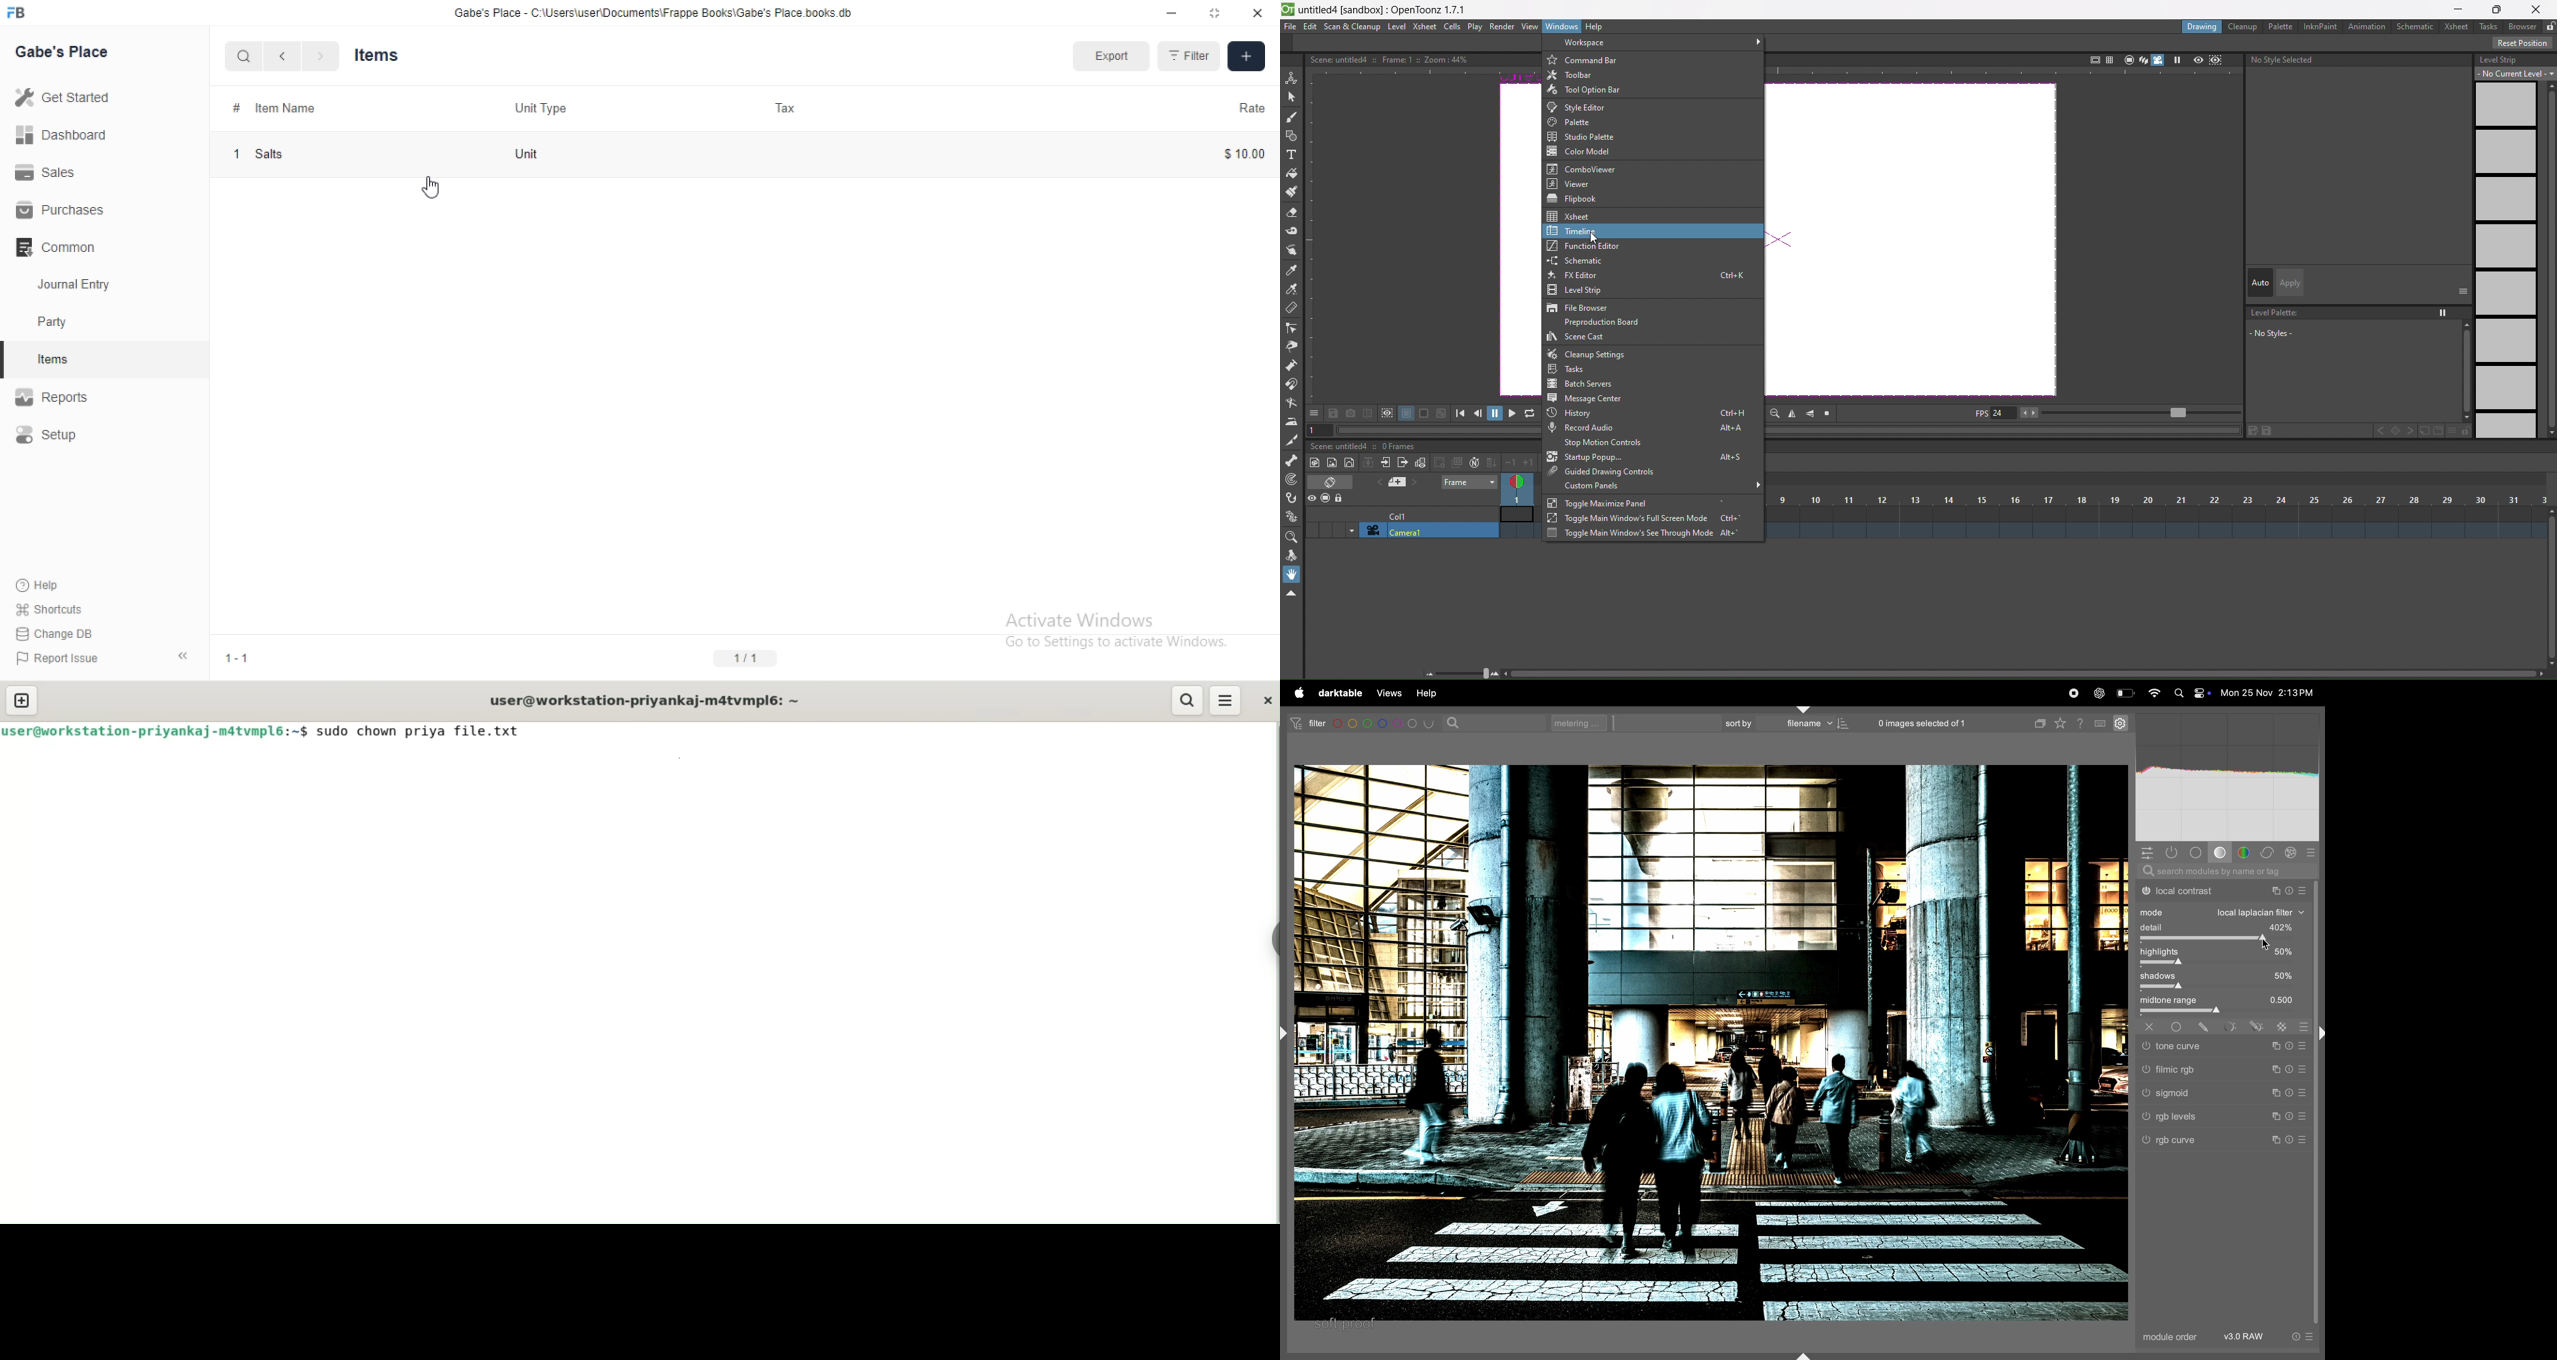  What do you see at coordinates (538, 151) in the screenshot?
I see `unit` at bounding box center [538, 151].